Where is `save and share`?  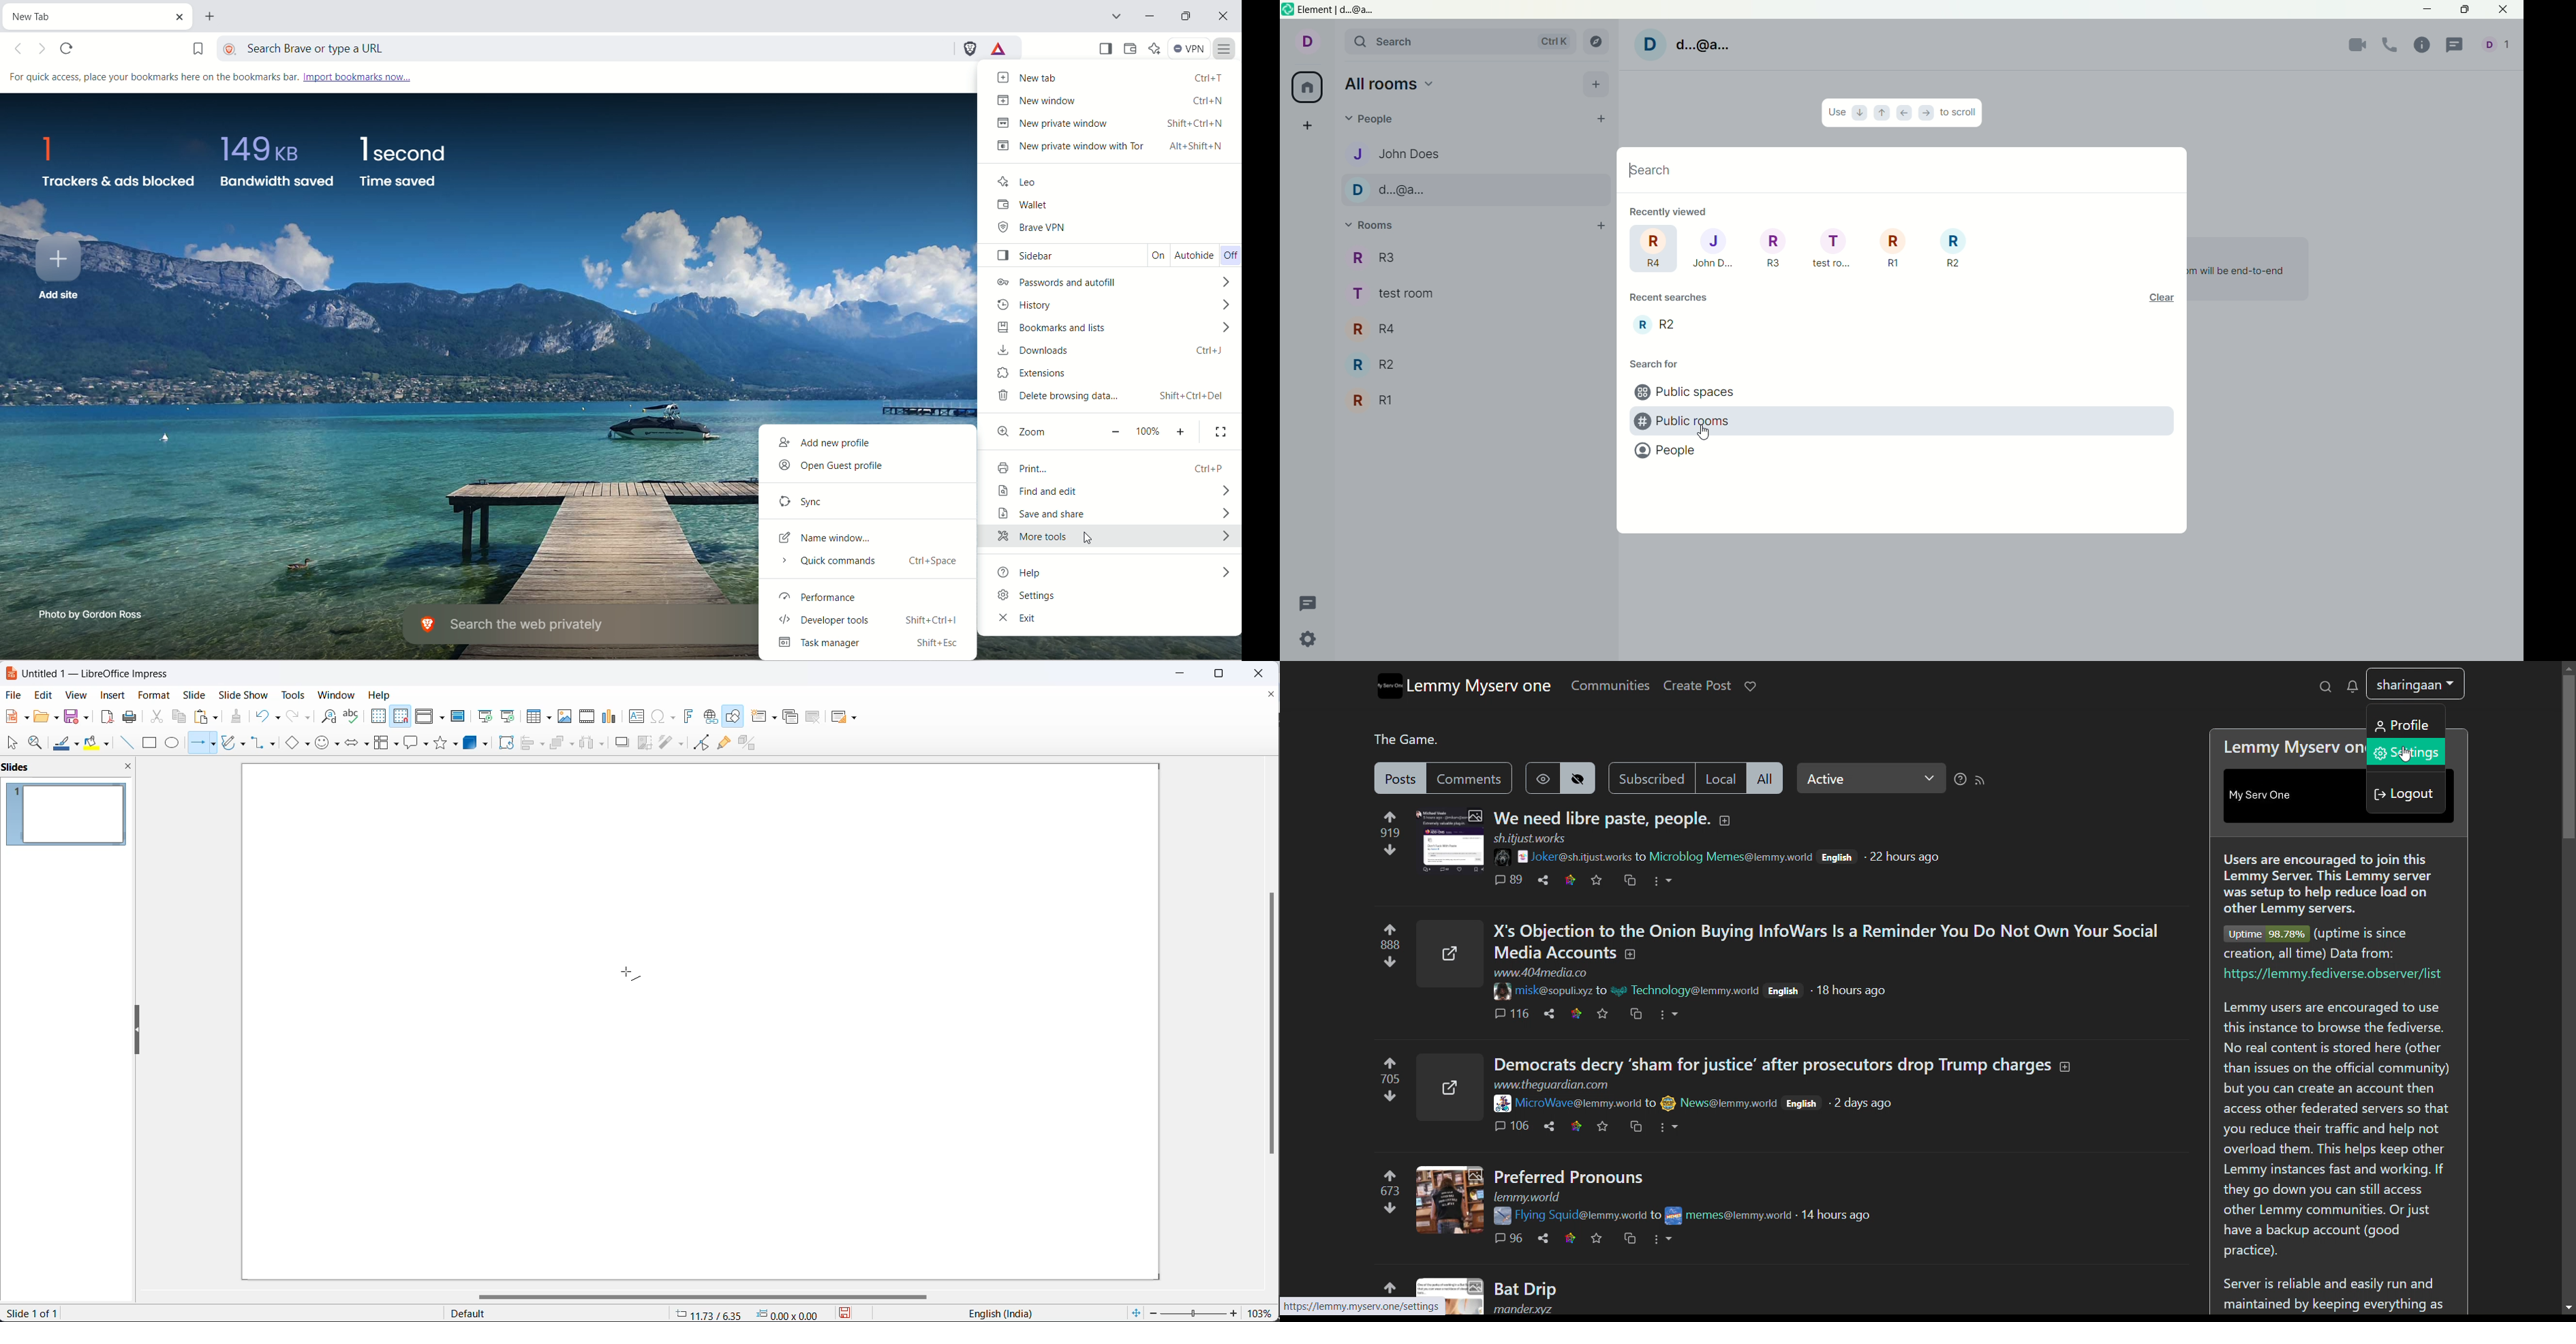 save and share is located at coordinates (1115, 514).